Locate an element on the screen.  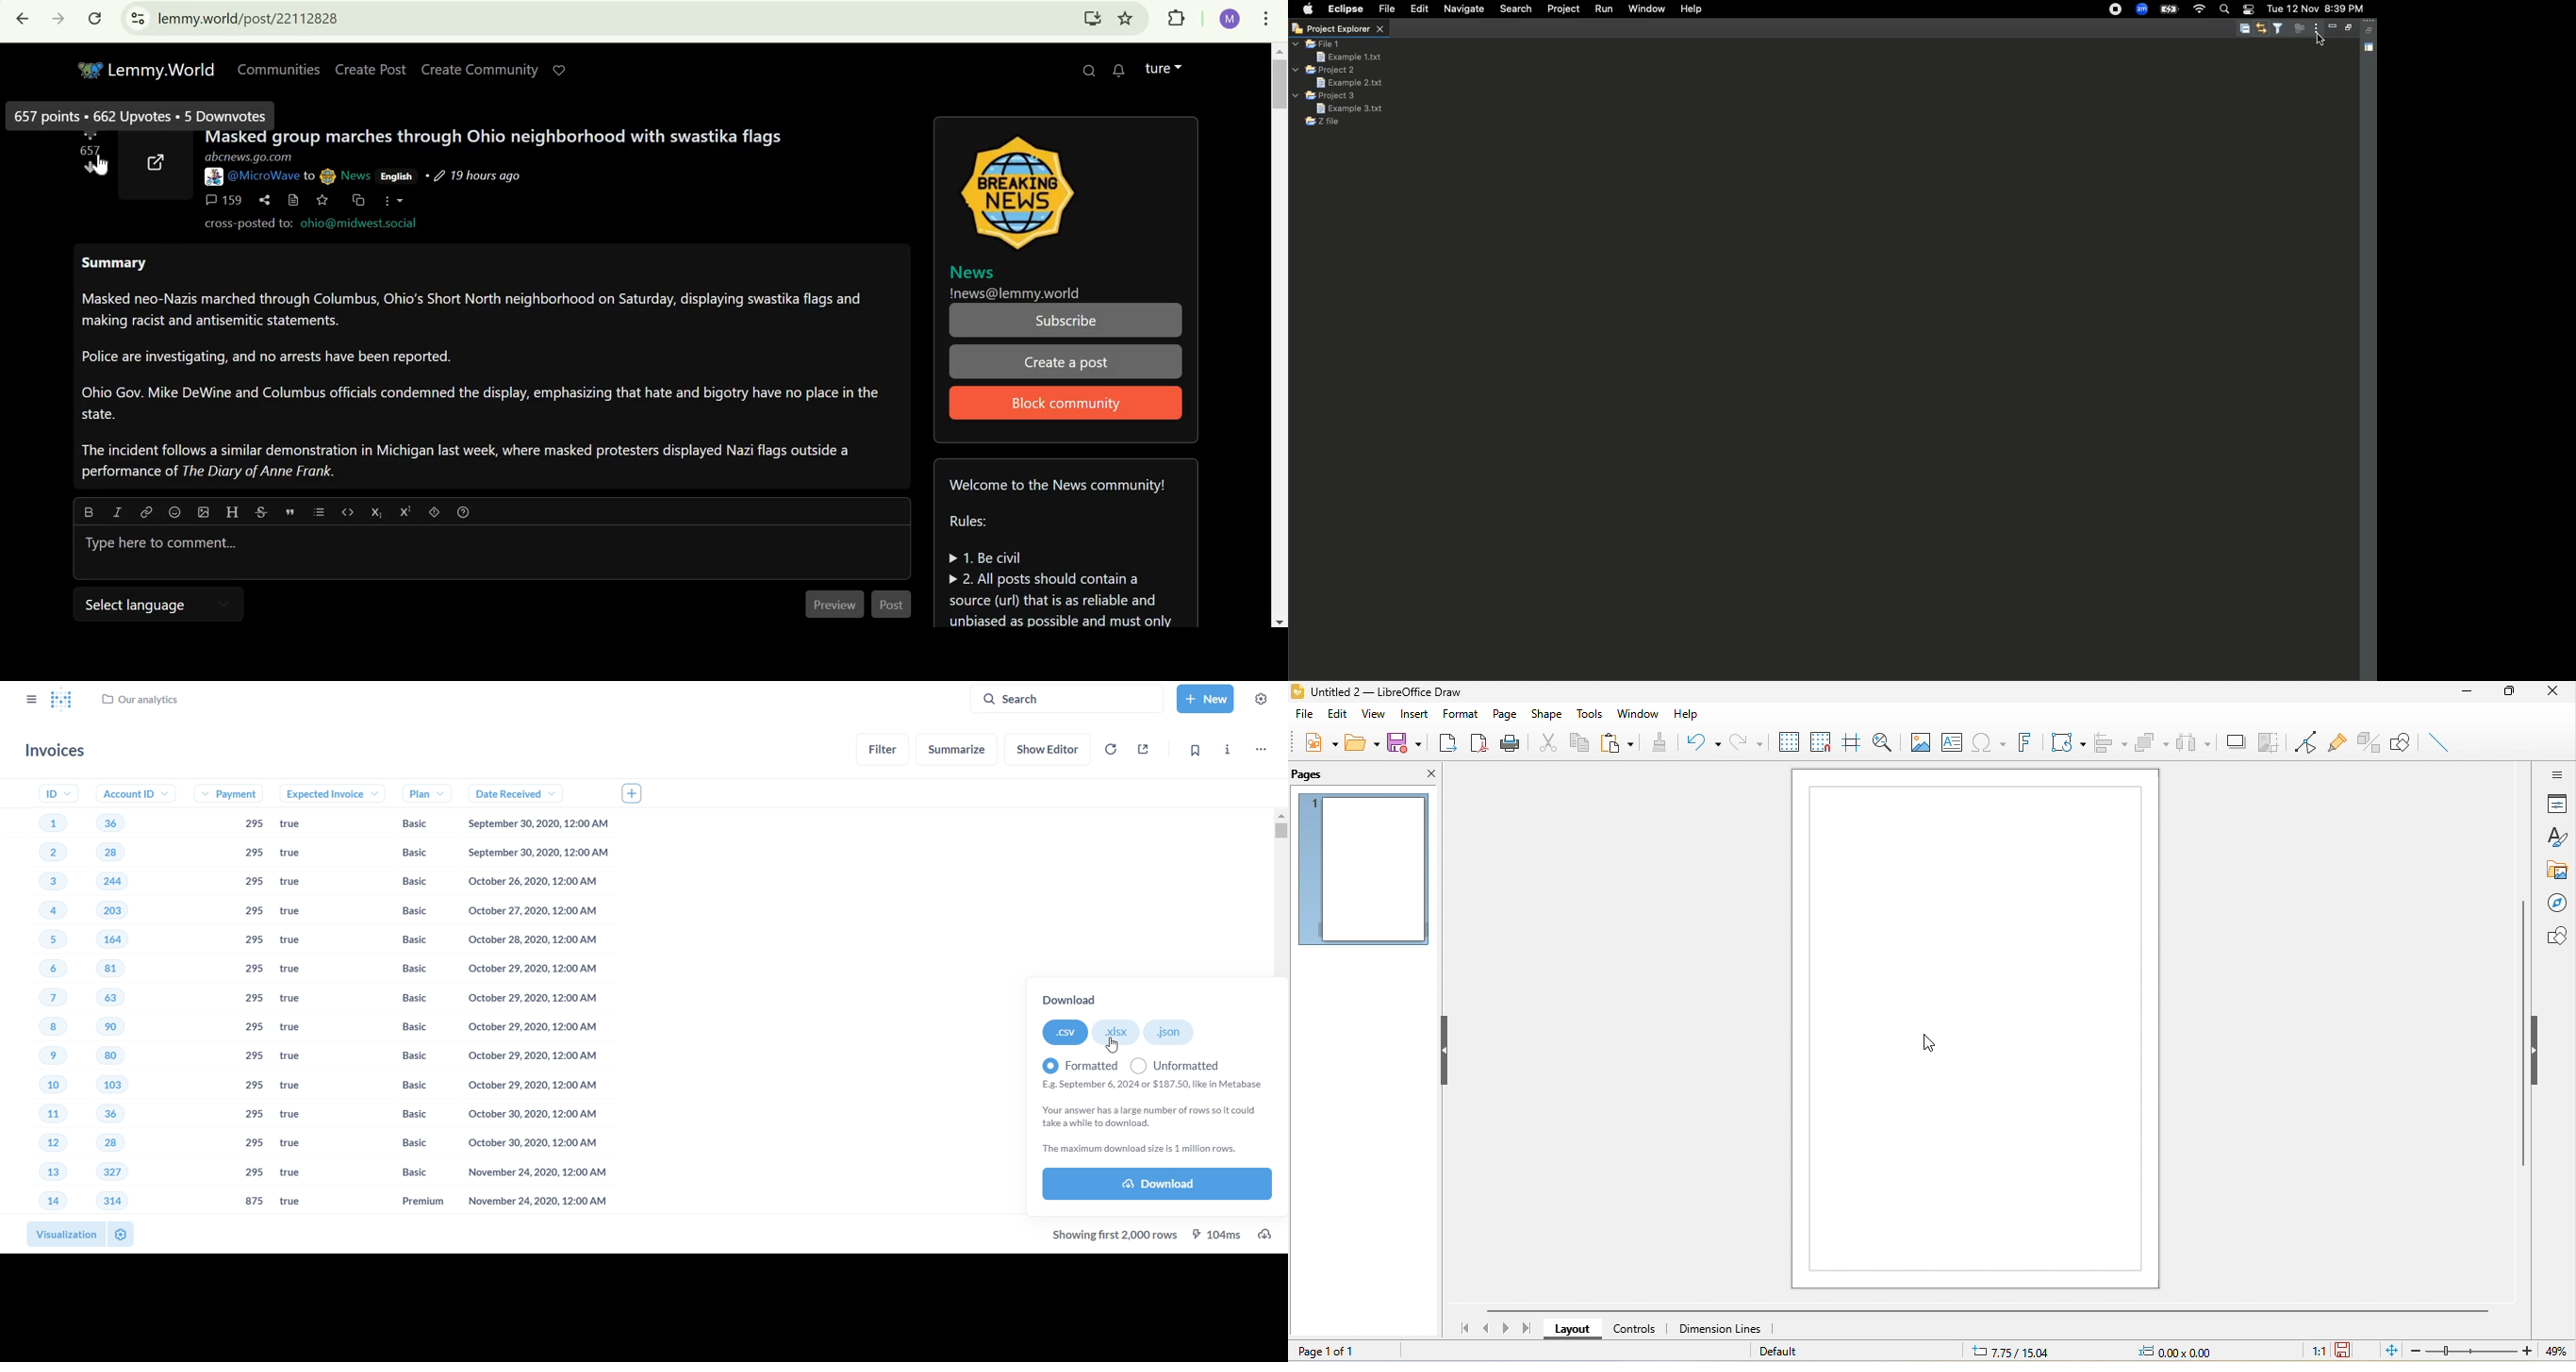
104MS is located at coordinates (1220, 1234).